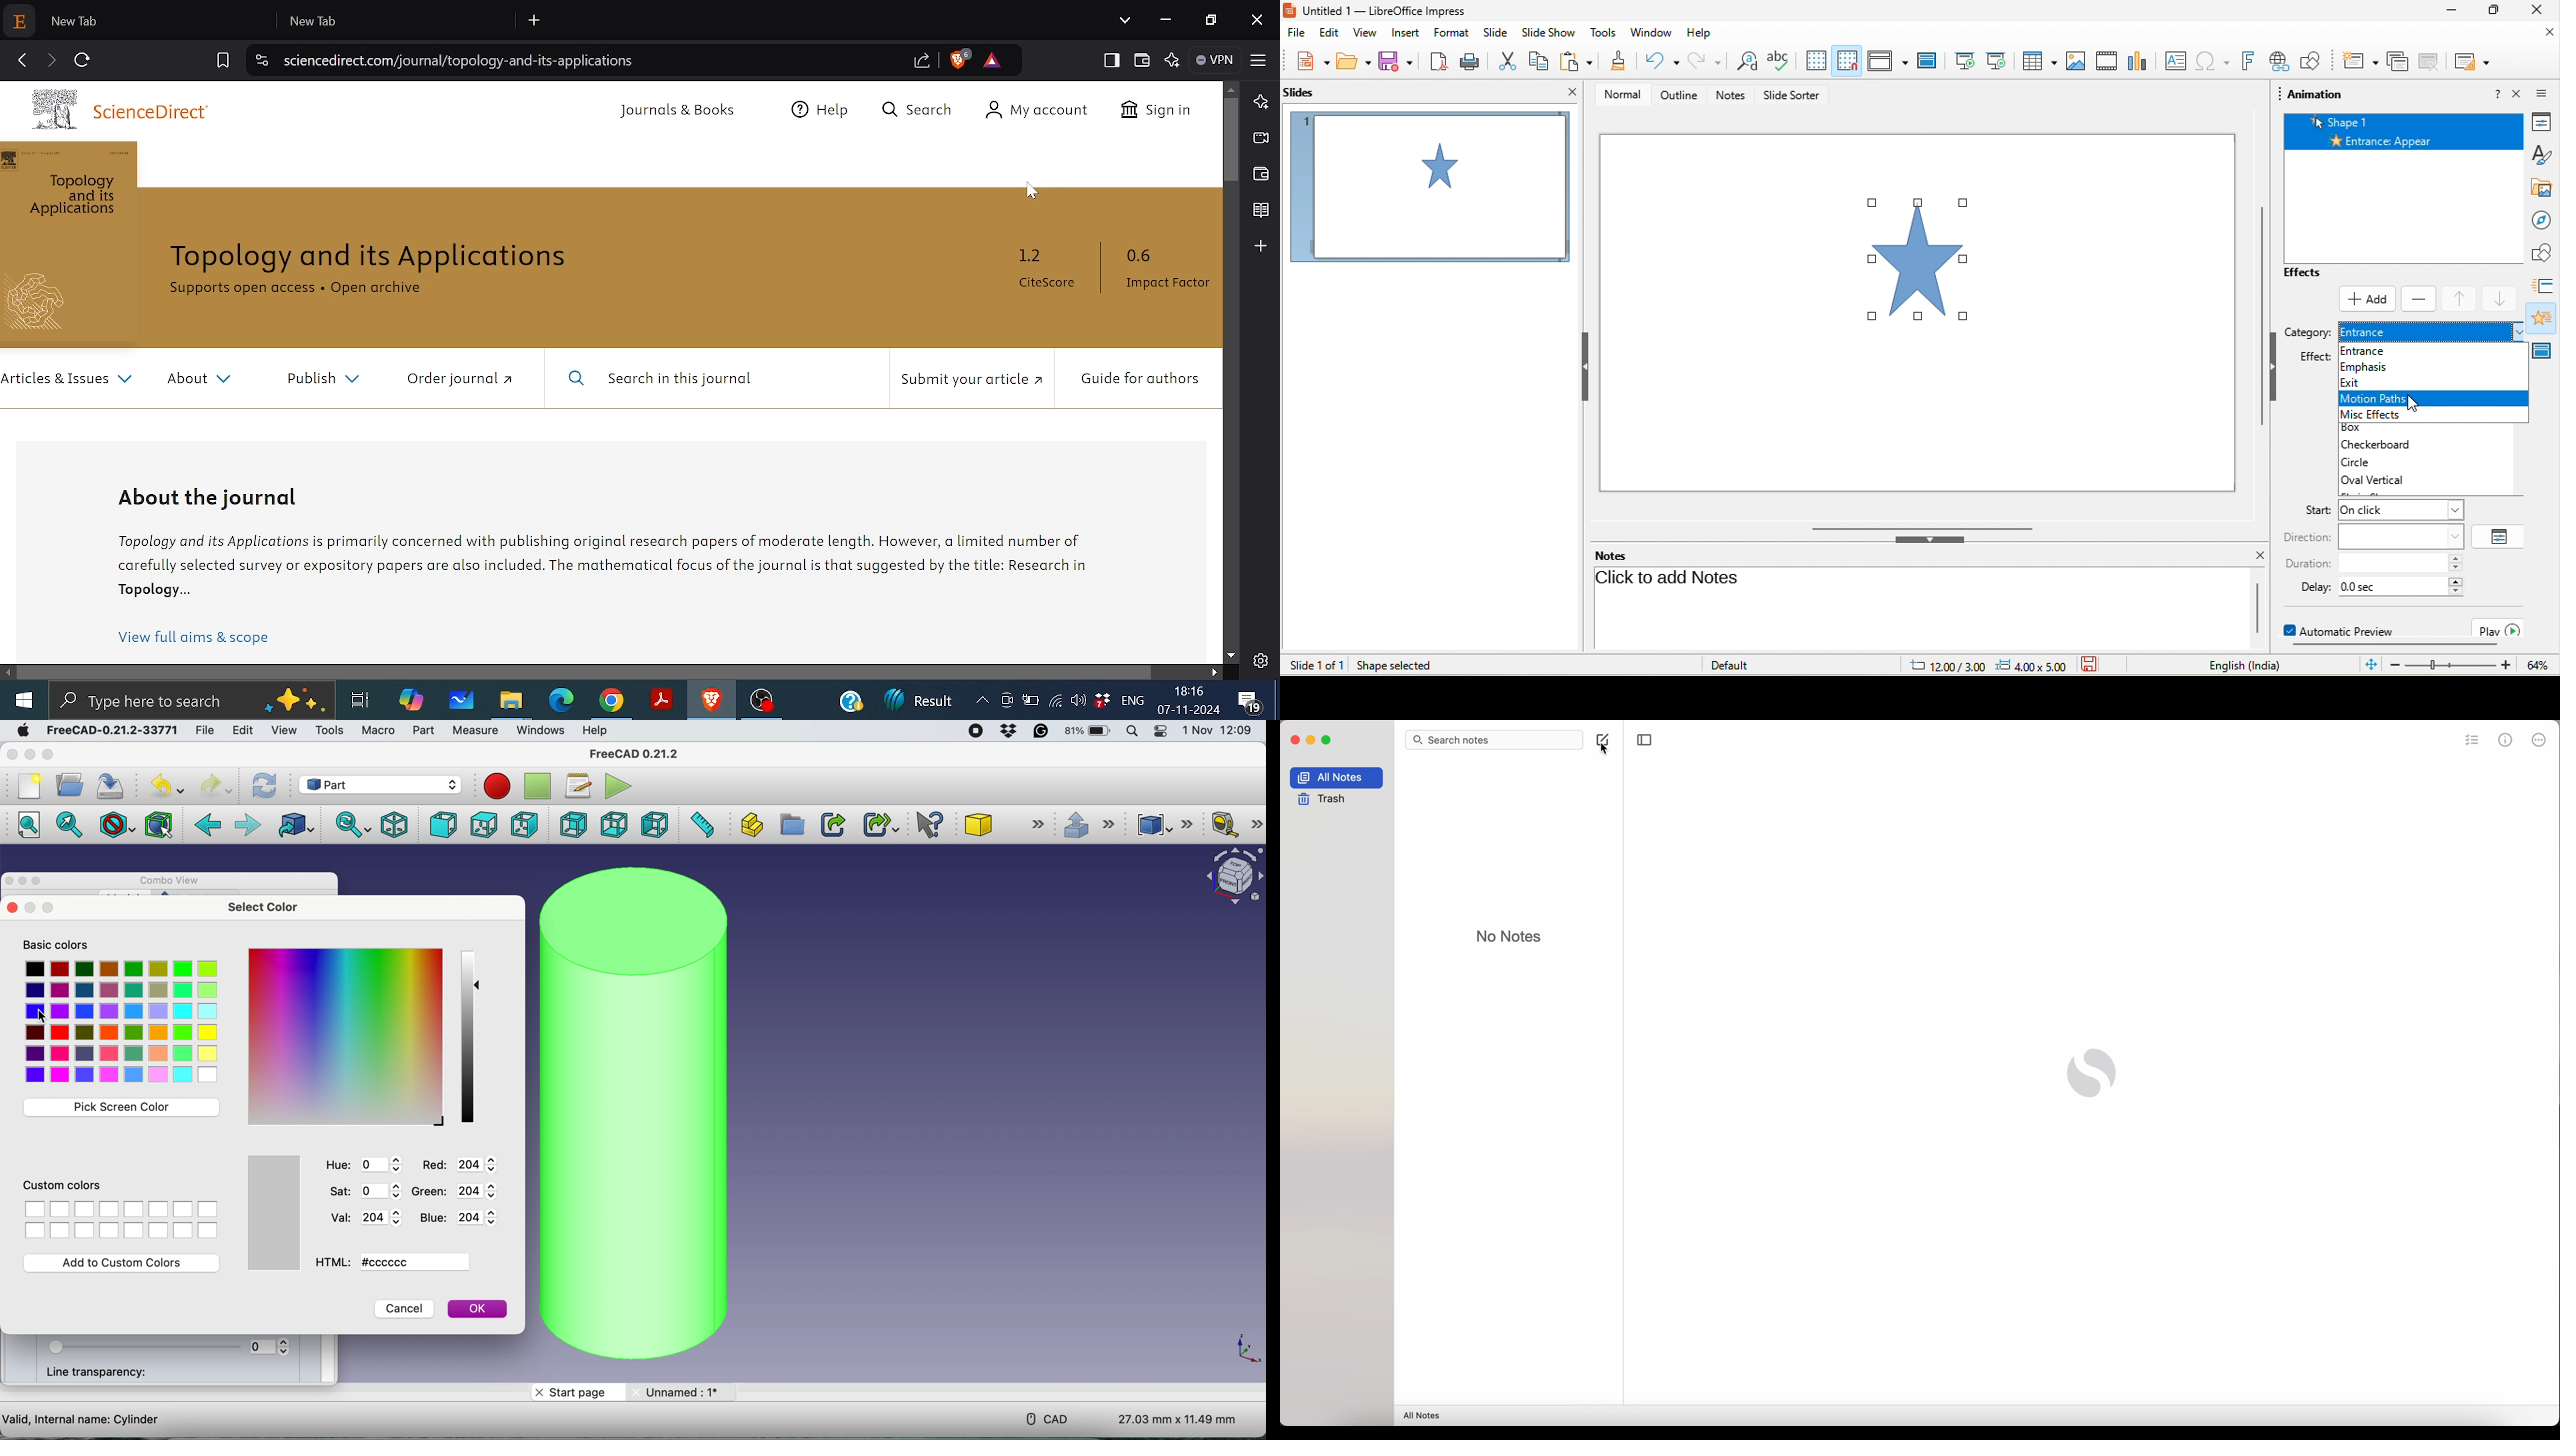 This screenshot has width=2576, height=1456. What do you see at coordinates (1327, 741) in the screenshot?
I see `maximize` at bounding box center [1327, 741].